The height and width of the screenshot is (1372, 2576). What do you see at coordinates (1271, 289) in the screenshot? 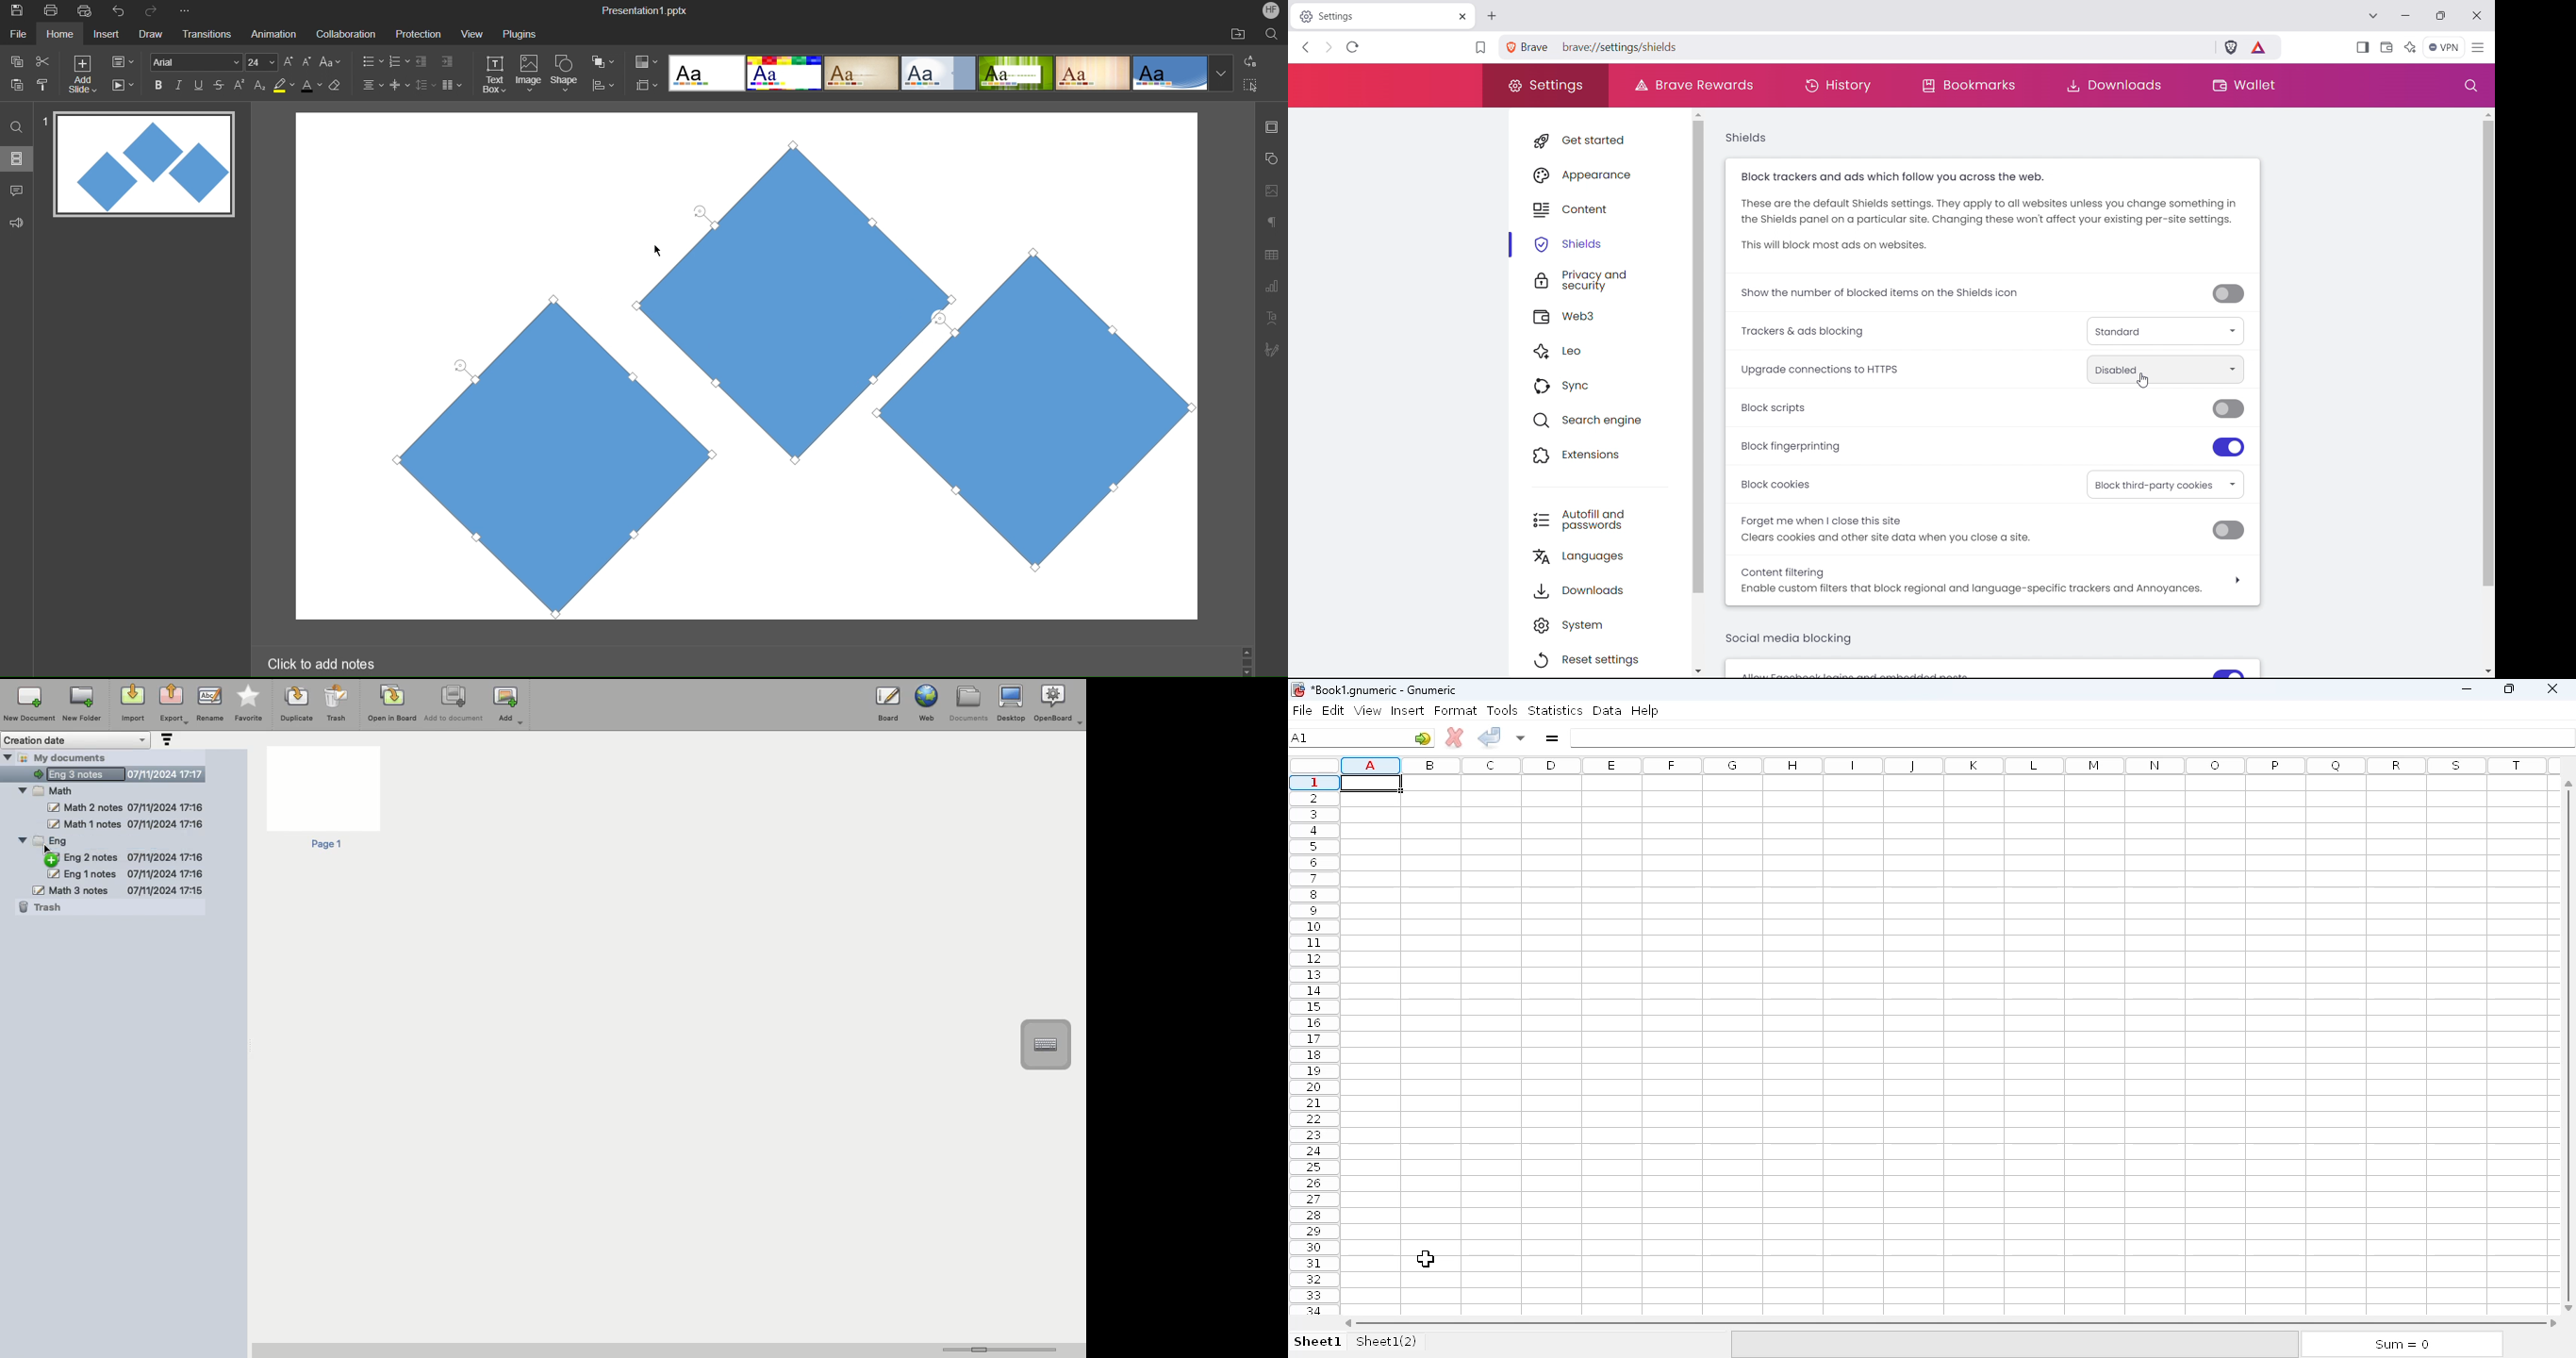
I see `Graph` at bounding box center [1271, 289].